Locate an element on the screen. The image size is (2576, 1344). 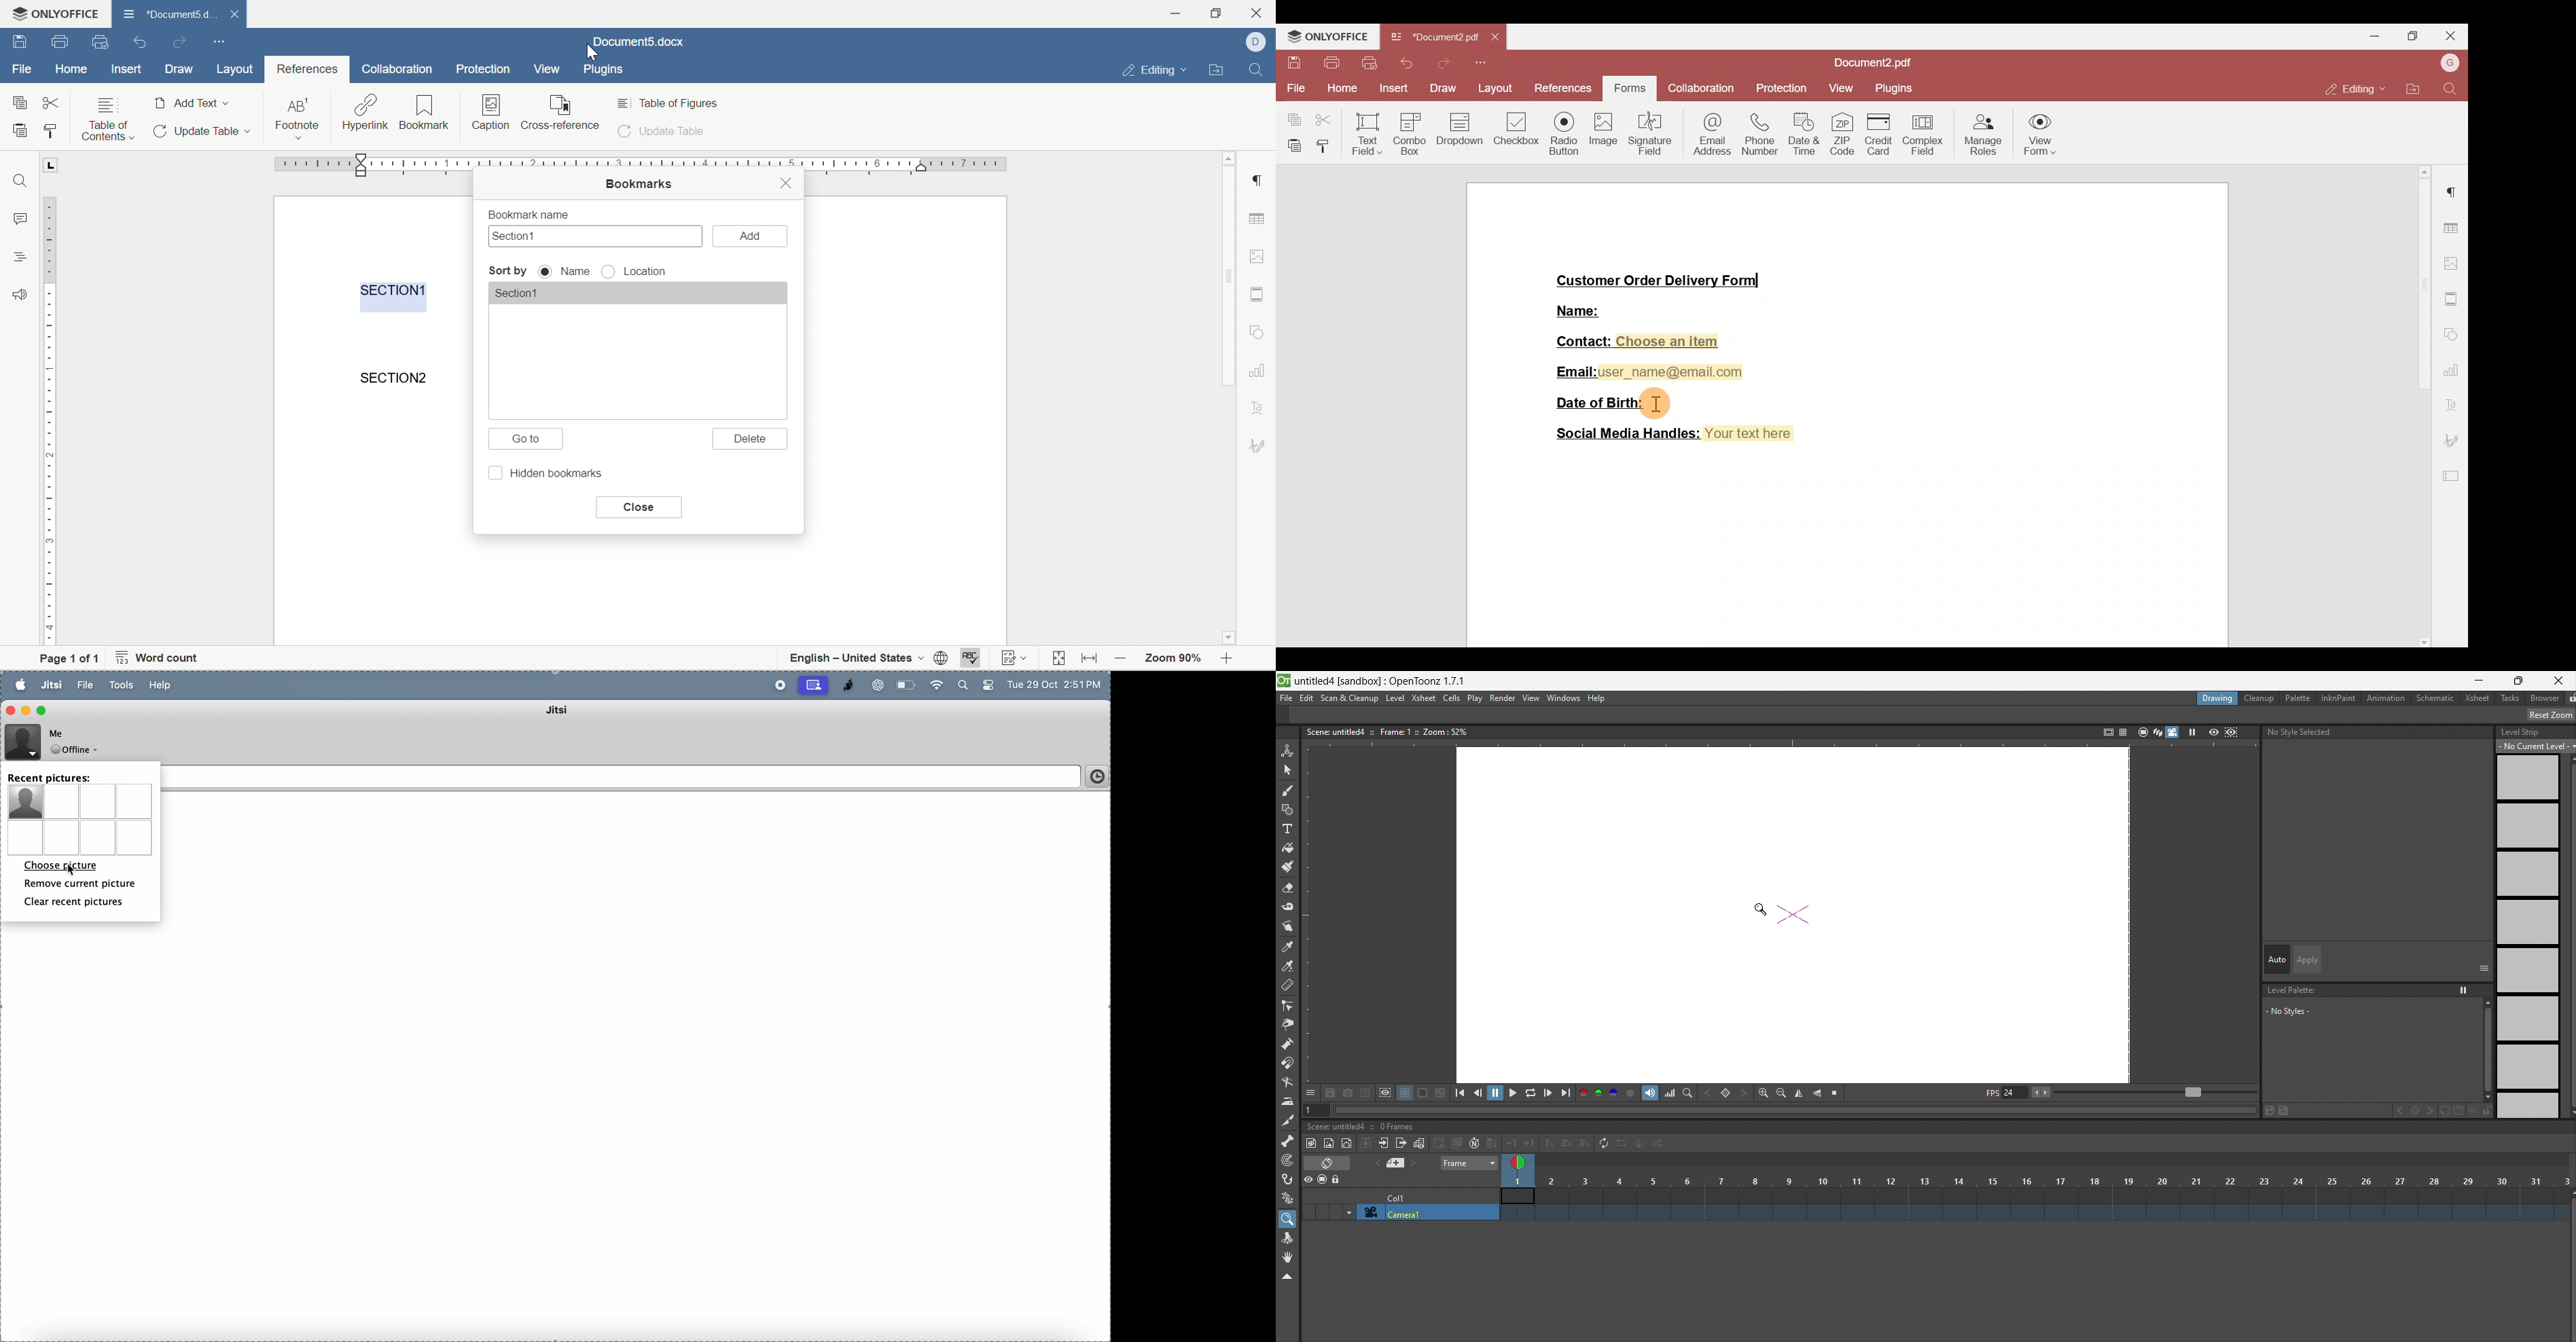
header & footer settings is located at coordinates (1256, 295).